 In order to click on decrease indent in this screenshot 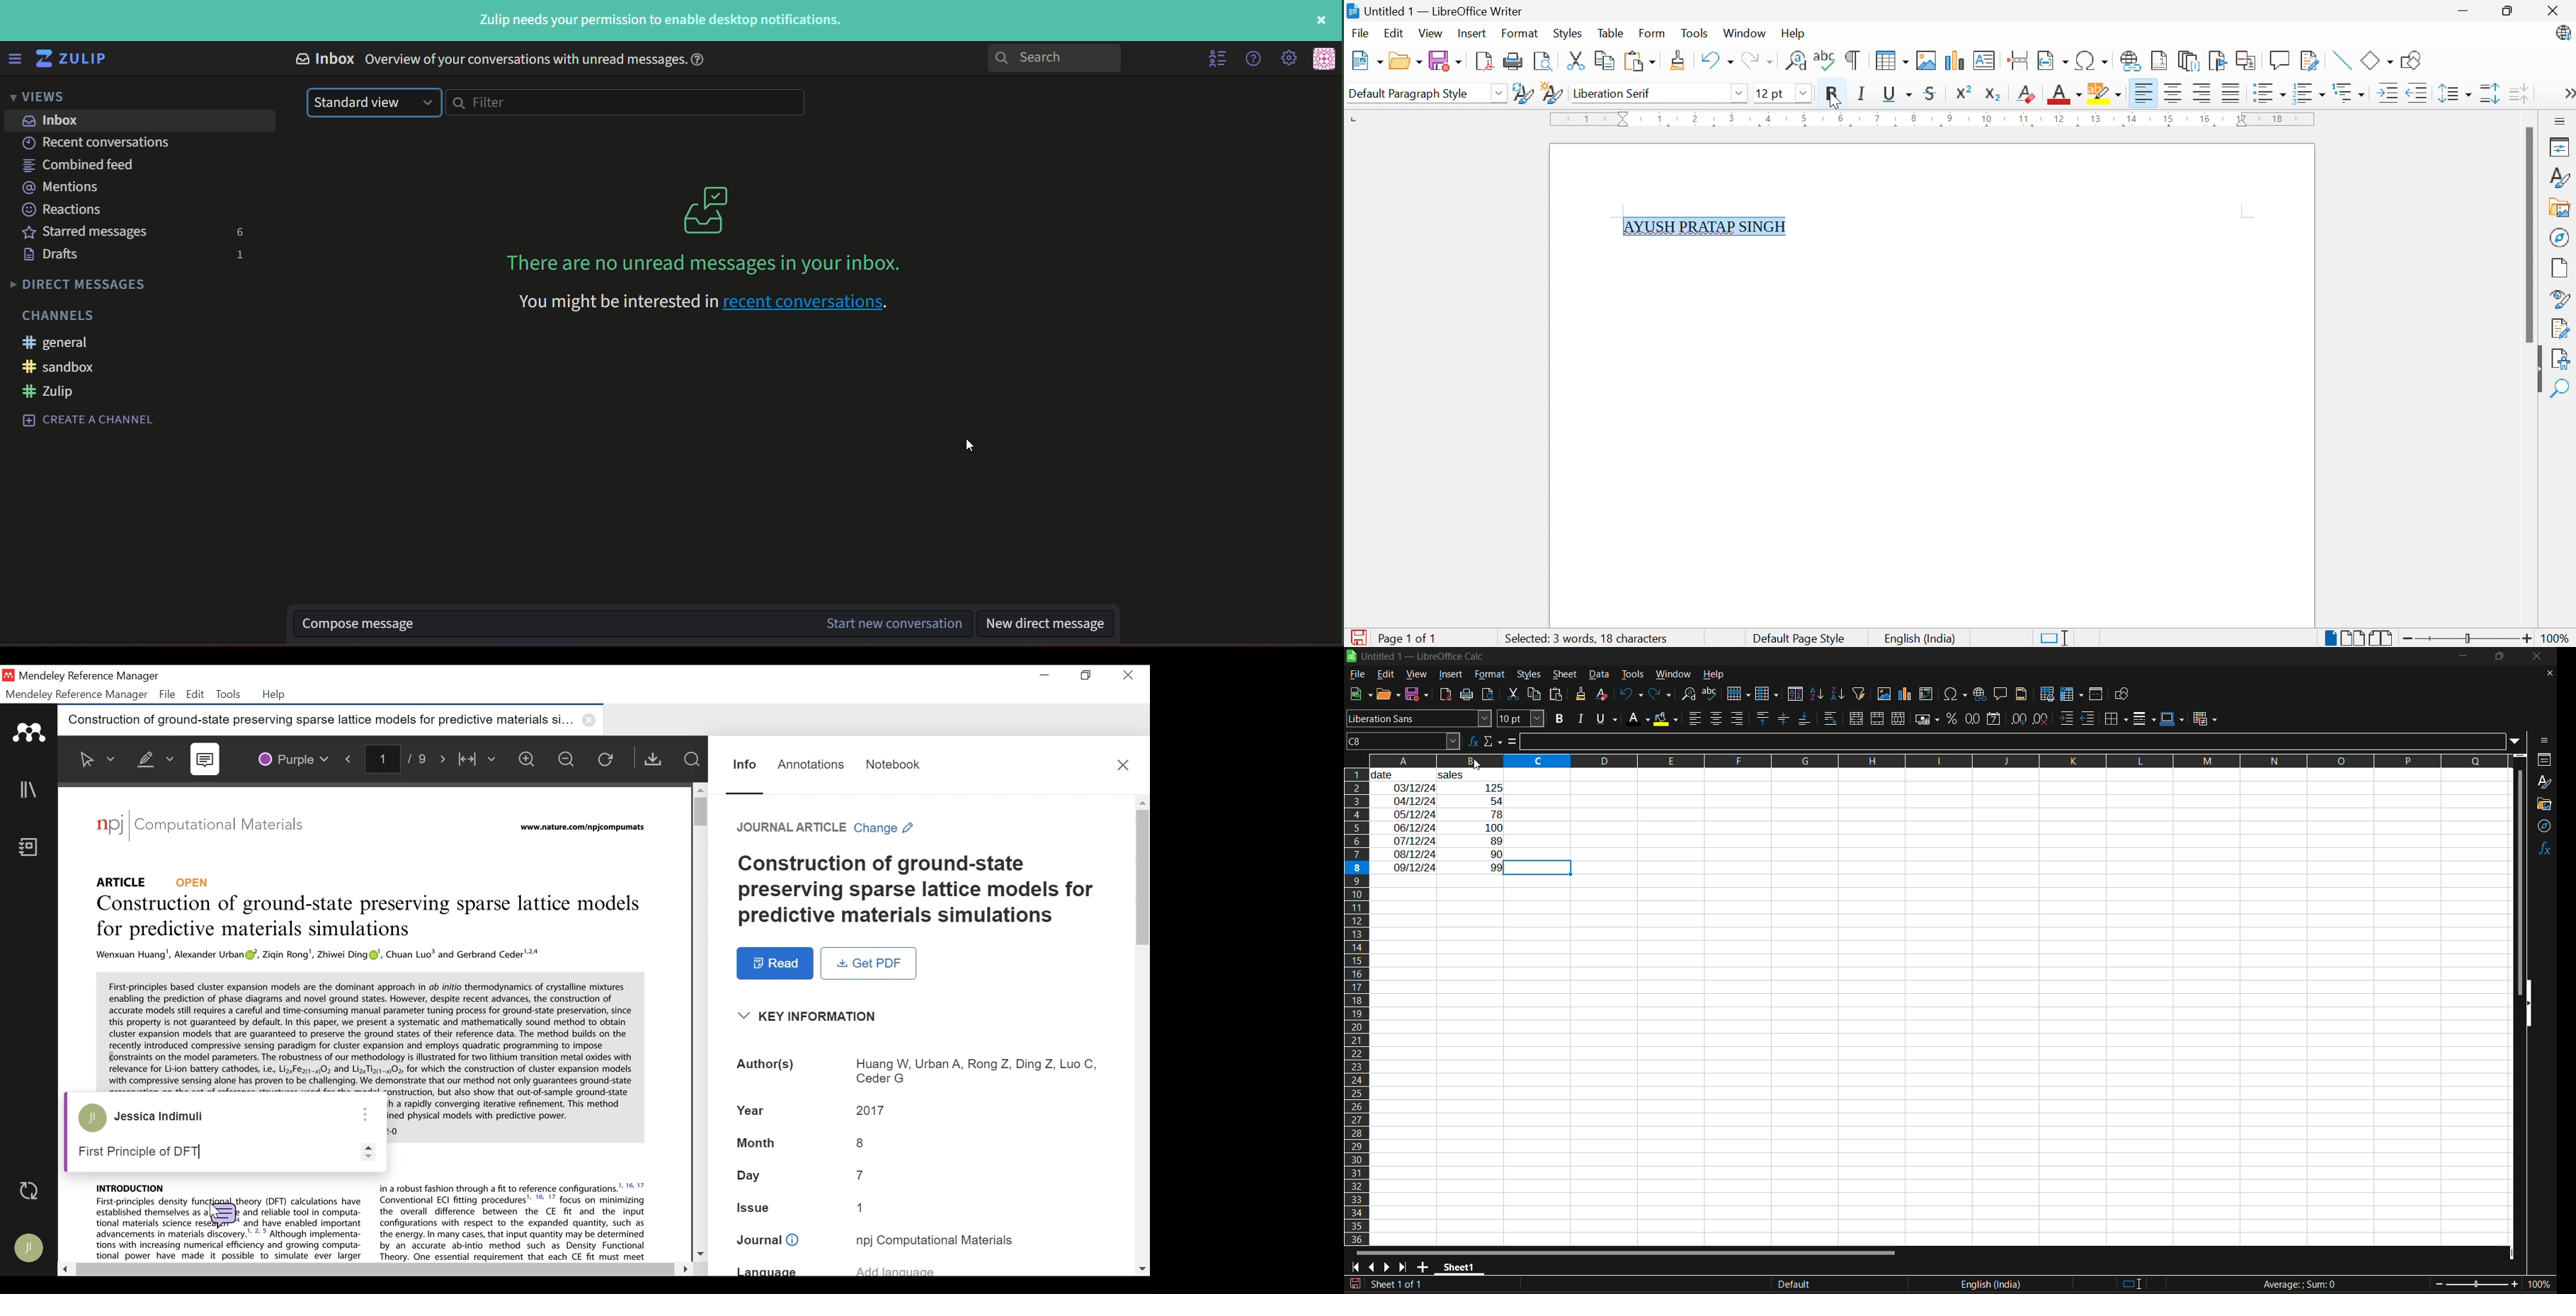, I will do `click(2090, 719)`.